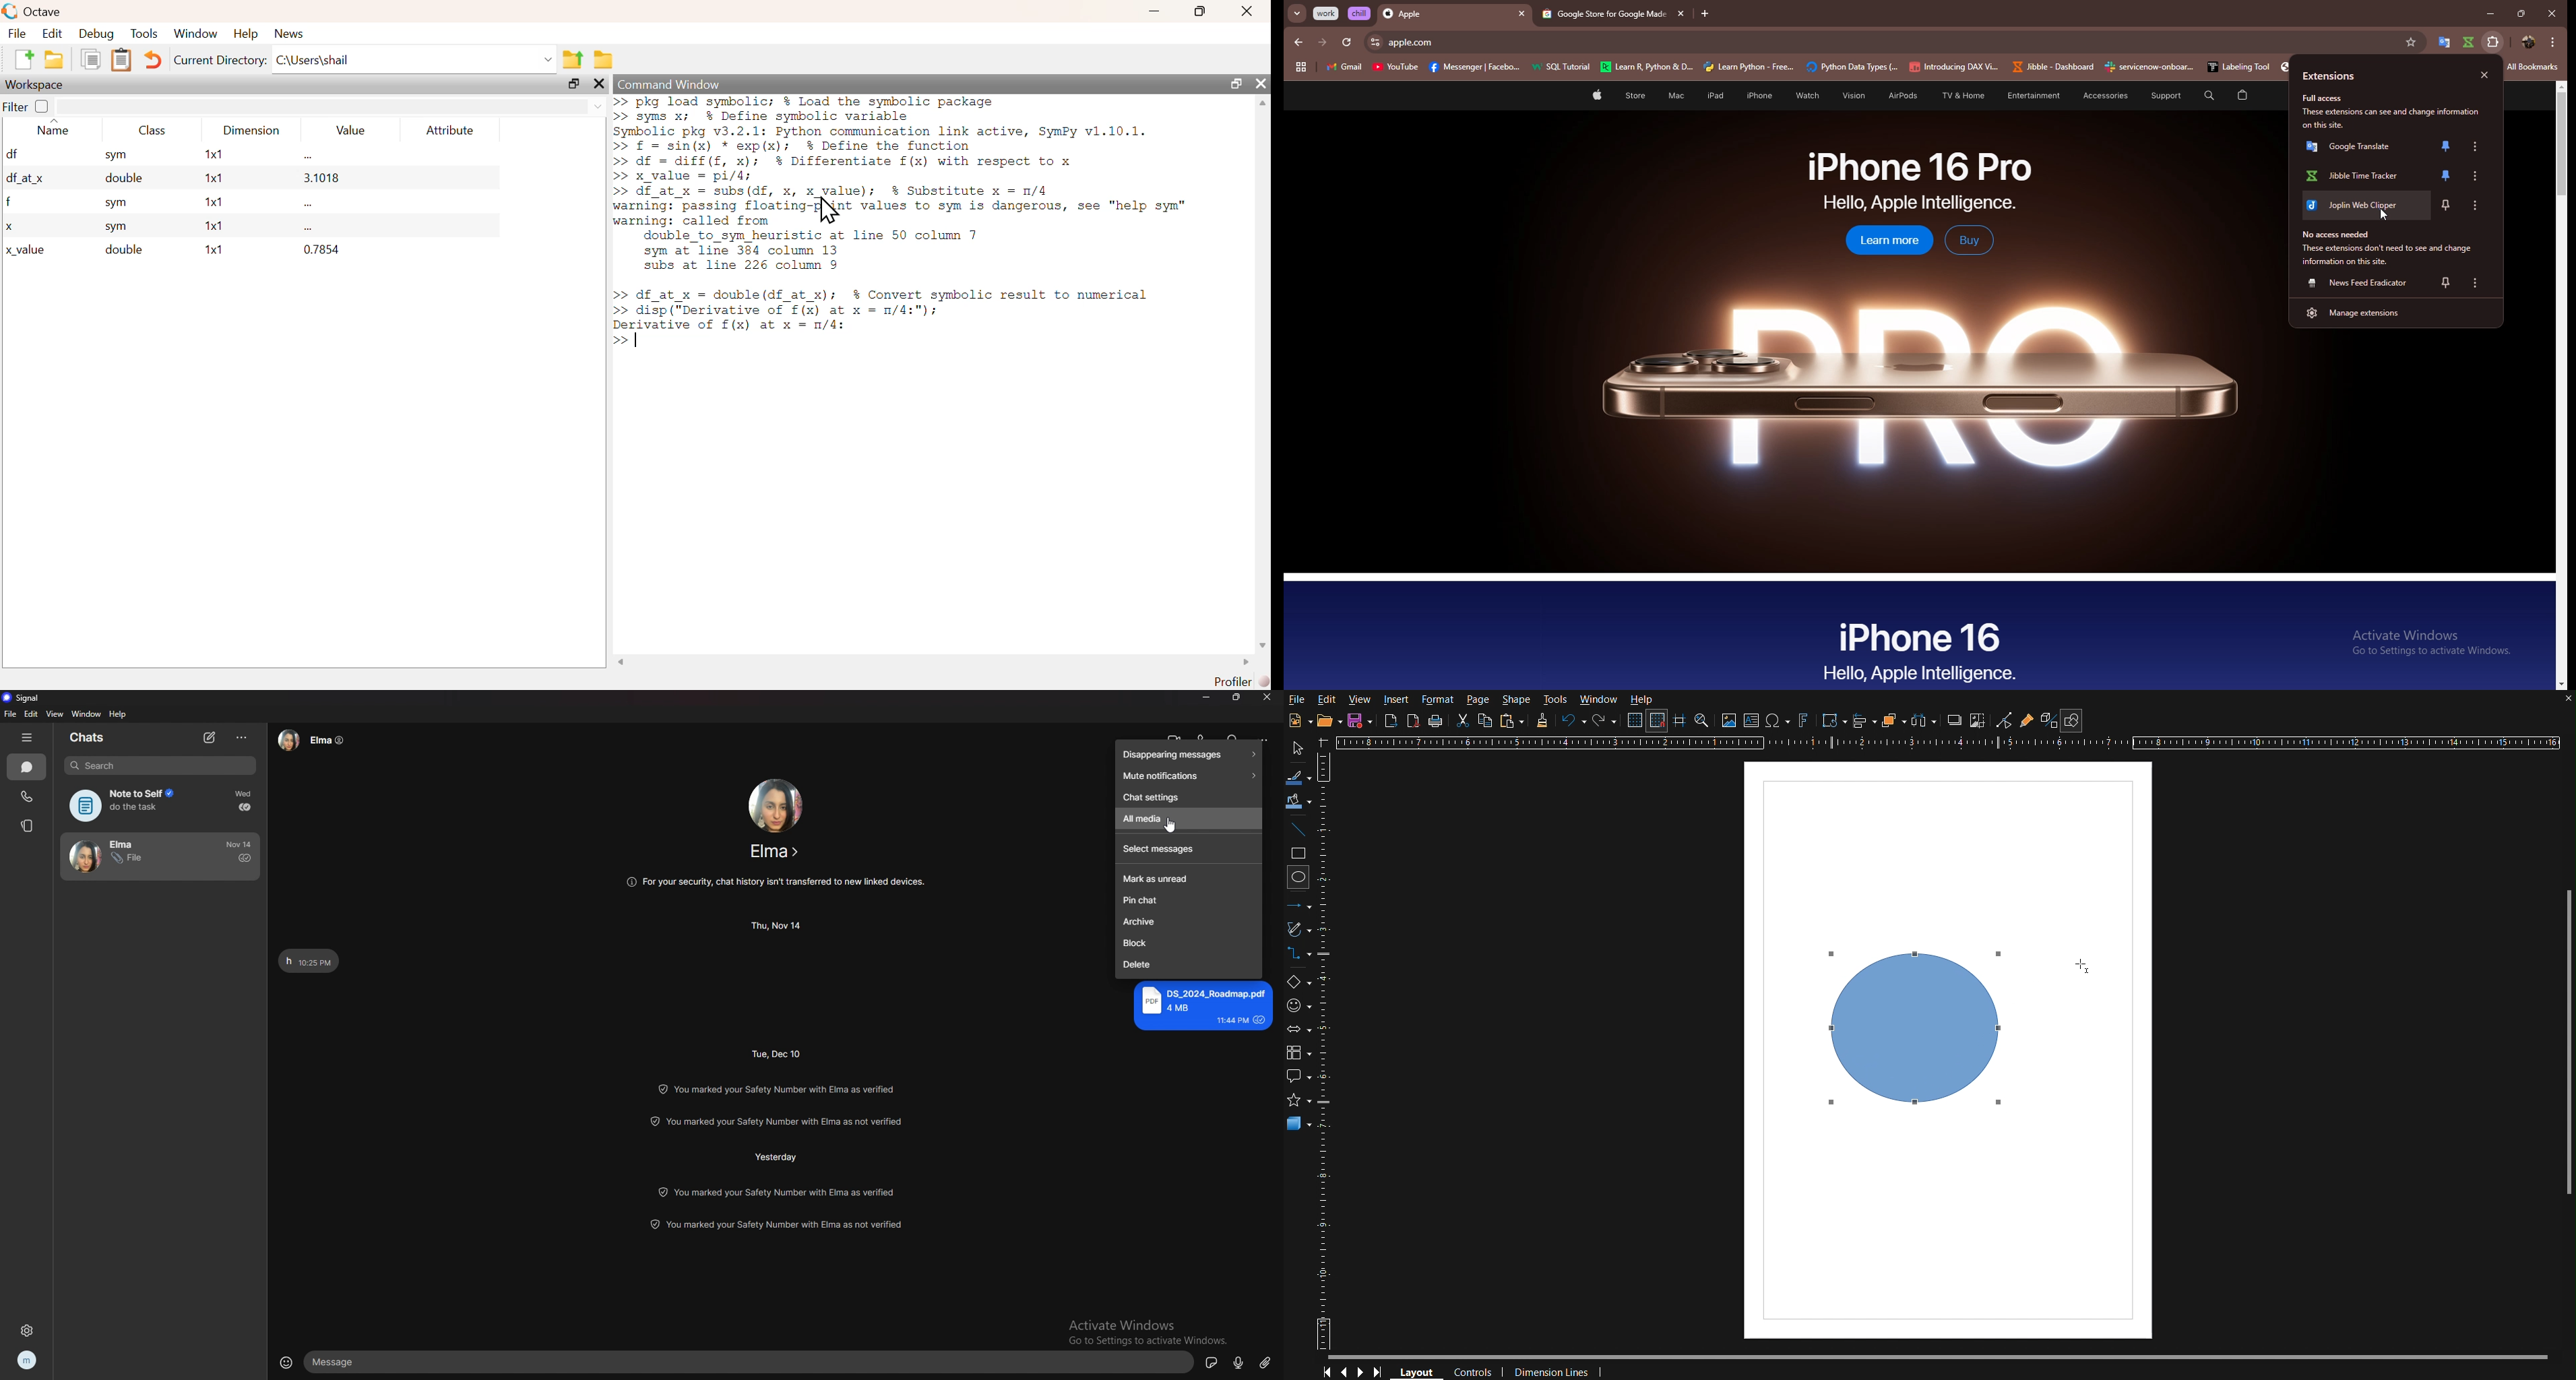 The width and height of the screenshot is (2576, 1400). What do you see at coordinates (778, 1123) in the screenshot?
I see `info` at bounding box center [778, 1123].